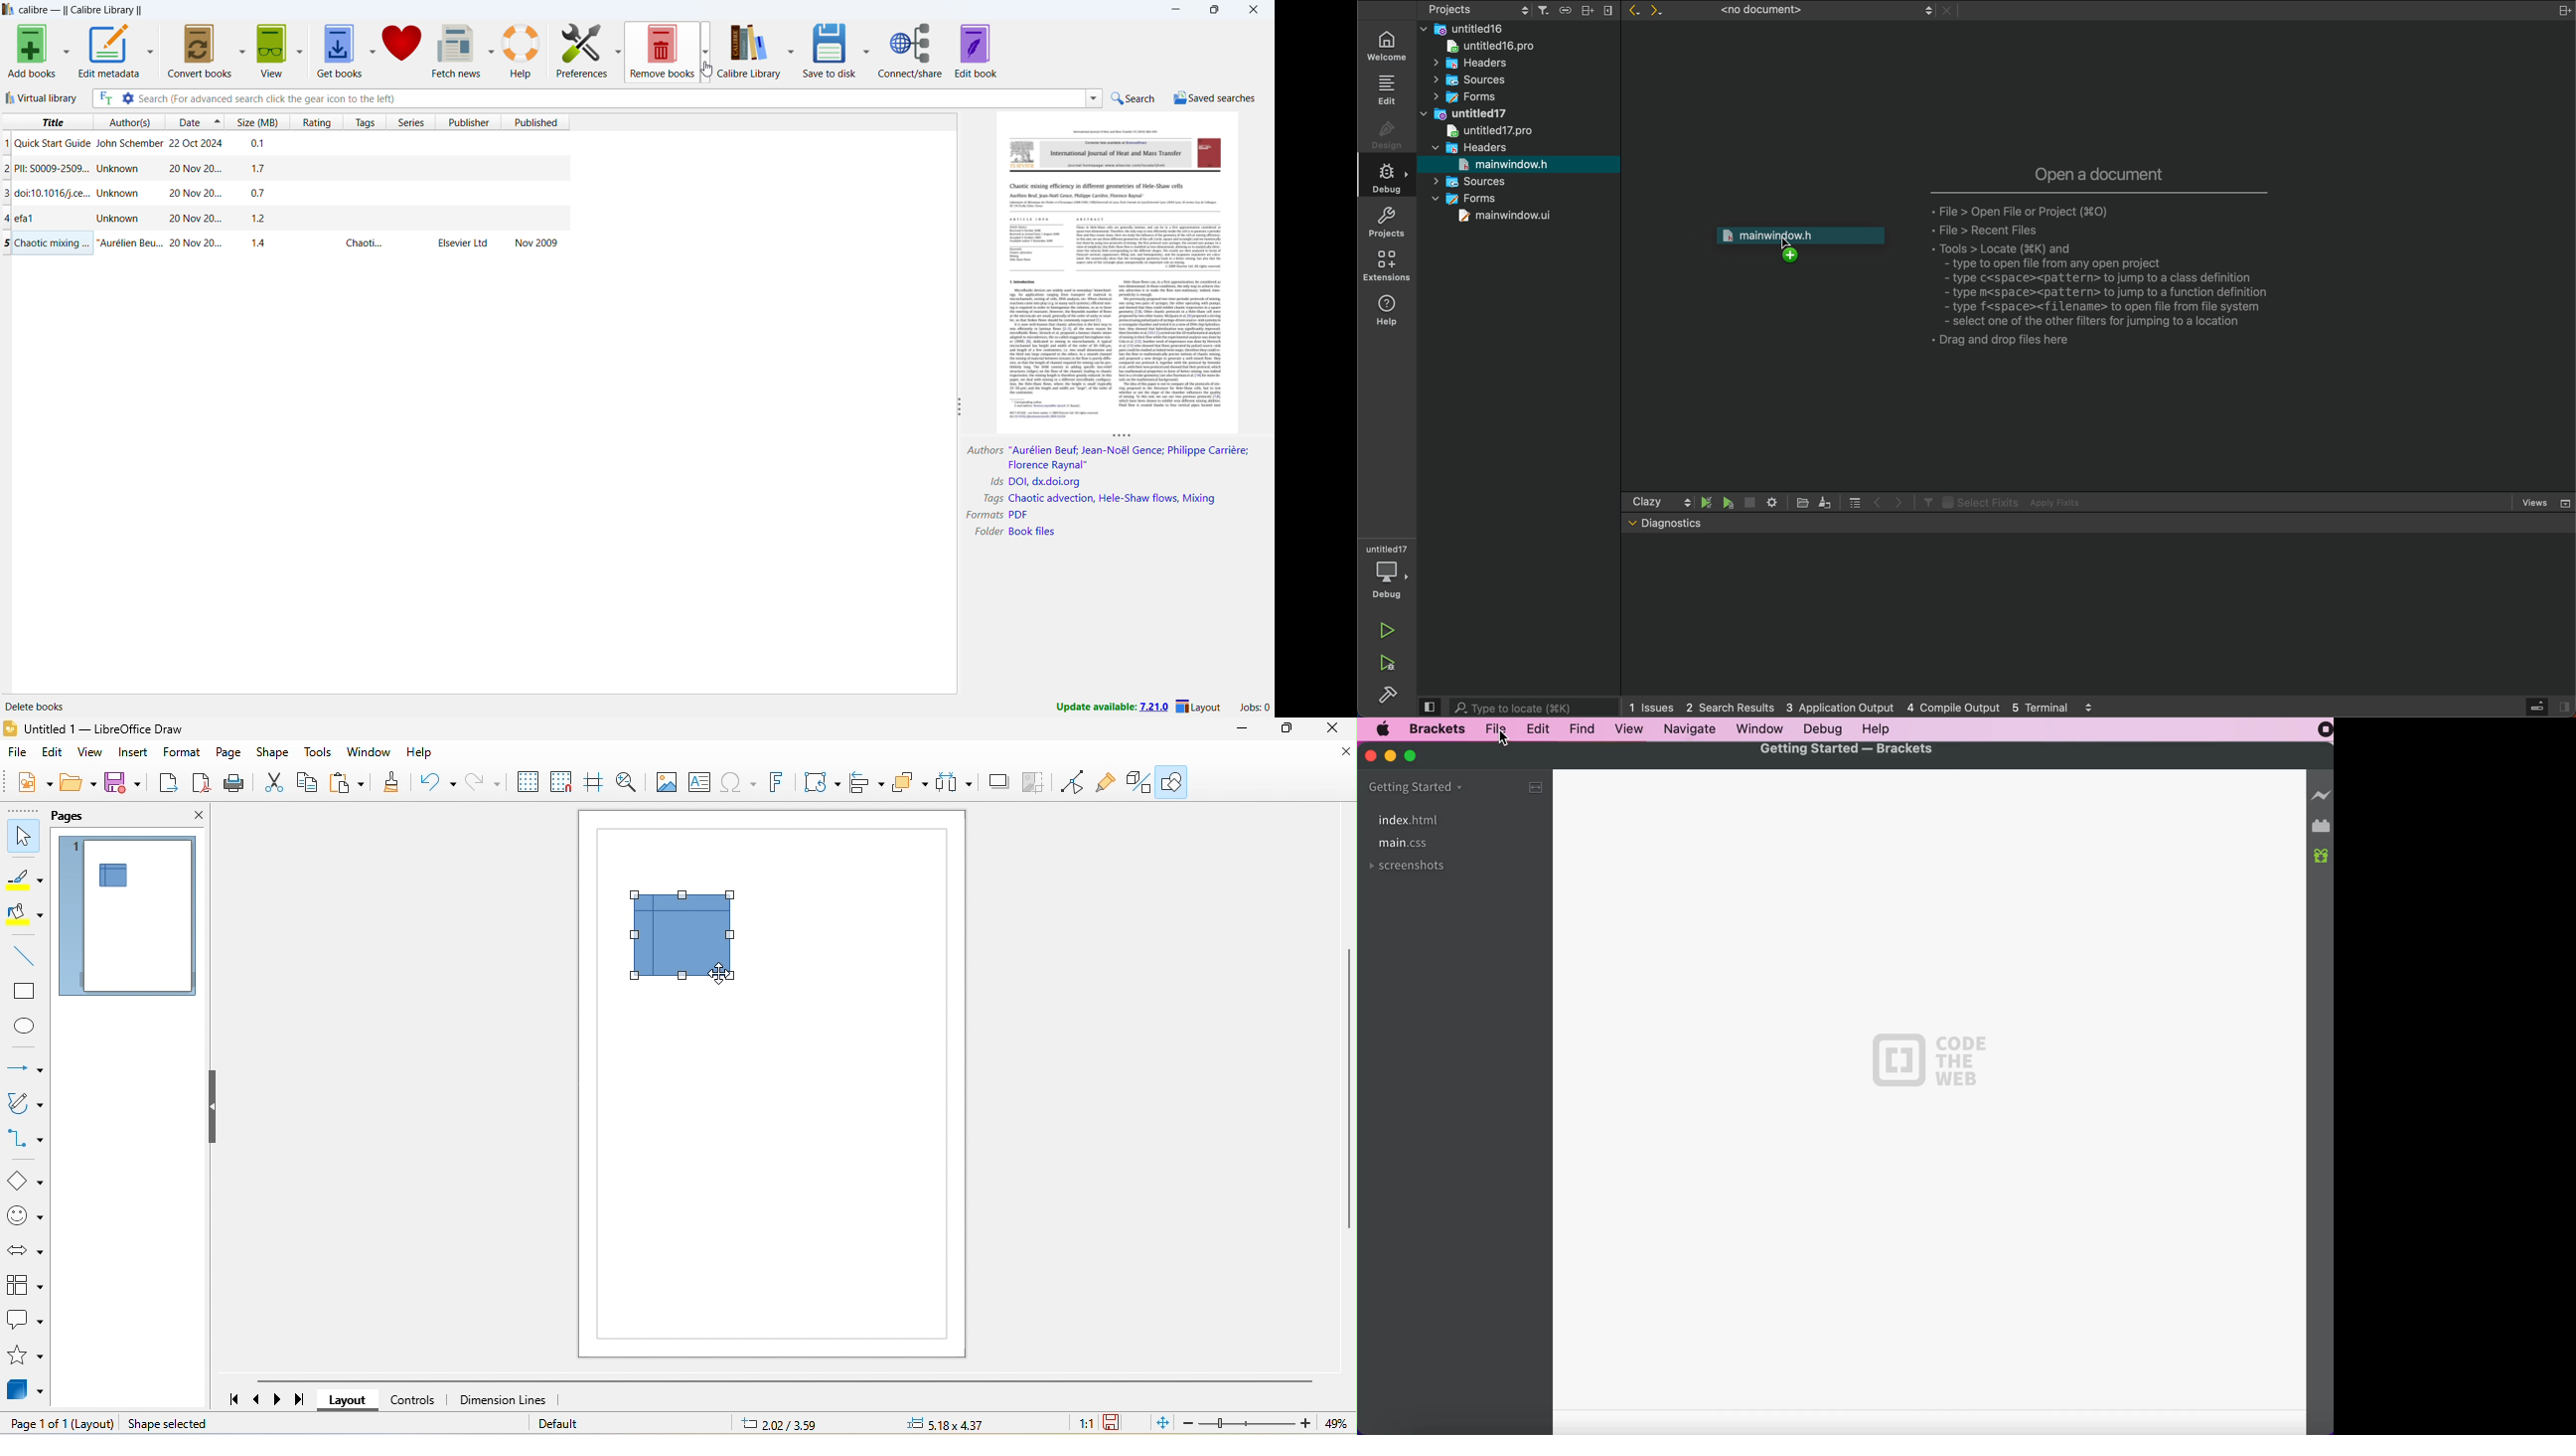  What do you see at coordinates (1404, 844) in the screenshot?
I see `main.css` at bounding box center [1404, 844].